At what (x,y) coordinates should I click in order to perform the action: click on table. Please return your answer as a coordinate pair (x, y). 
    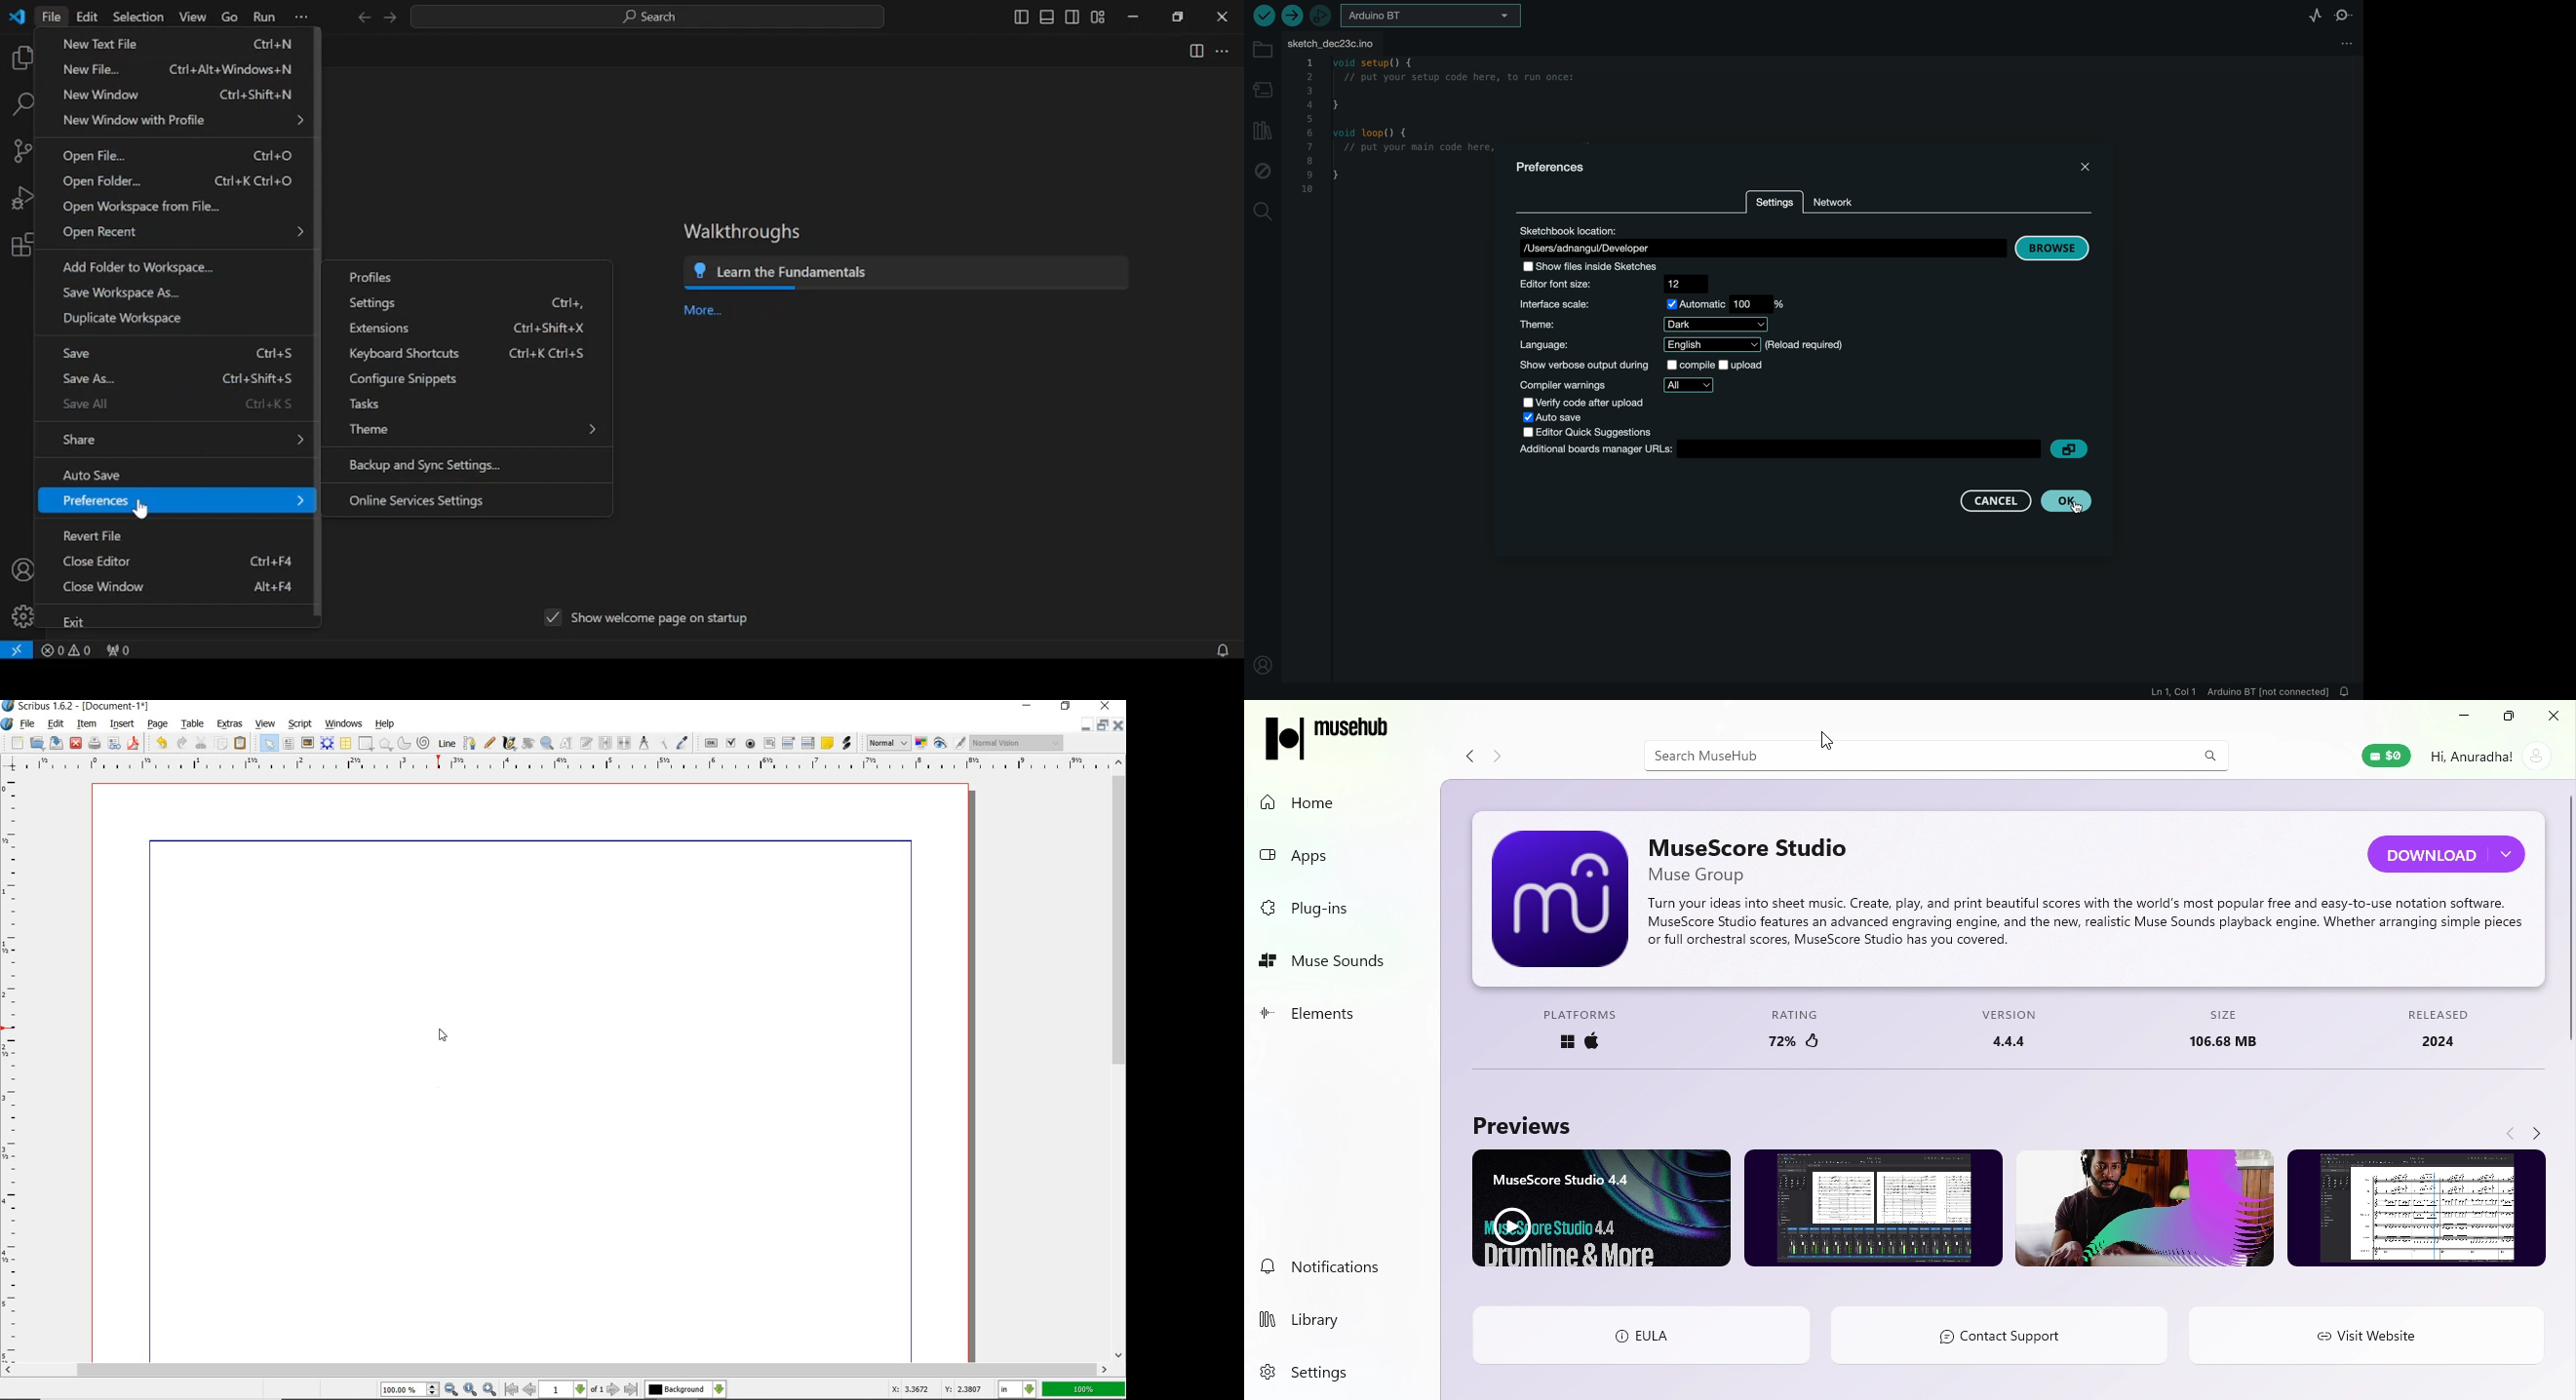
    Looking at the image, I should click on (347, 744).